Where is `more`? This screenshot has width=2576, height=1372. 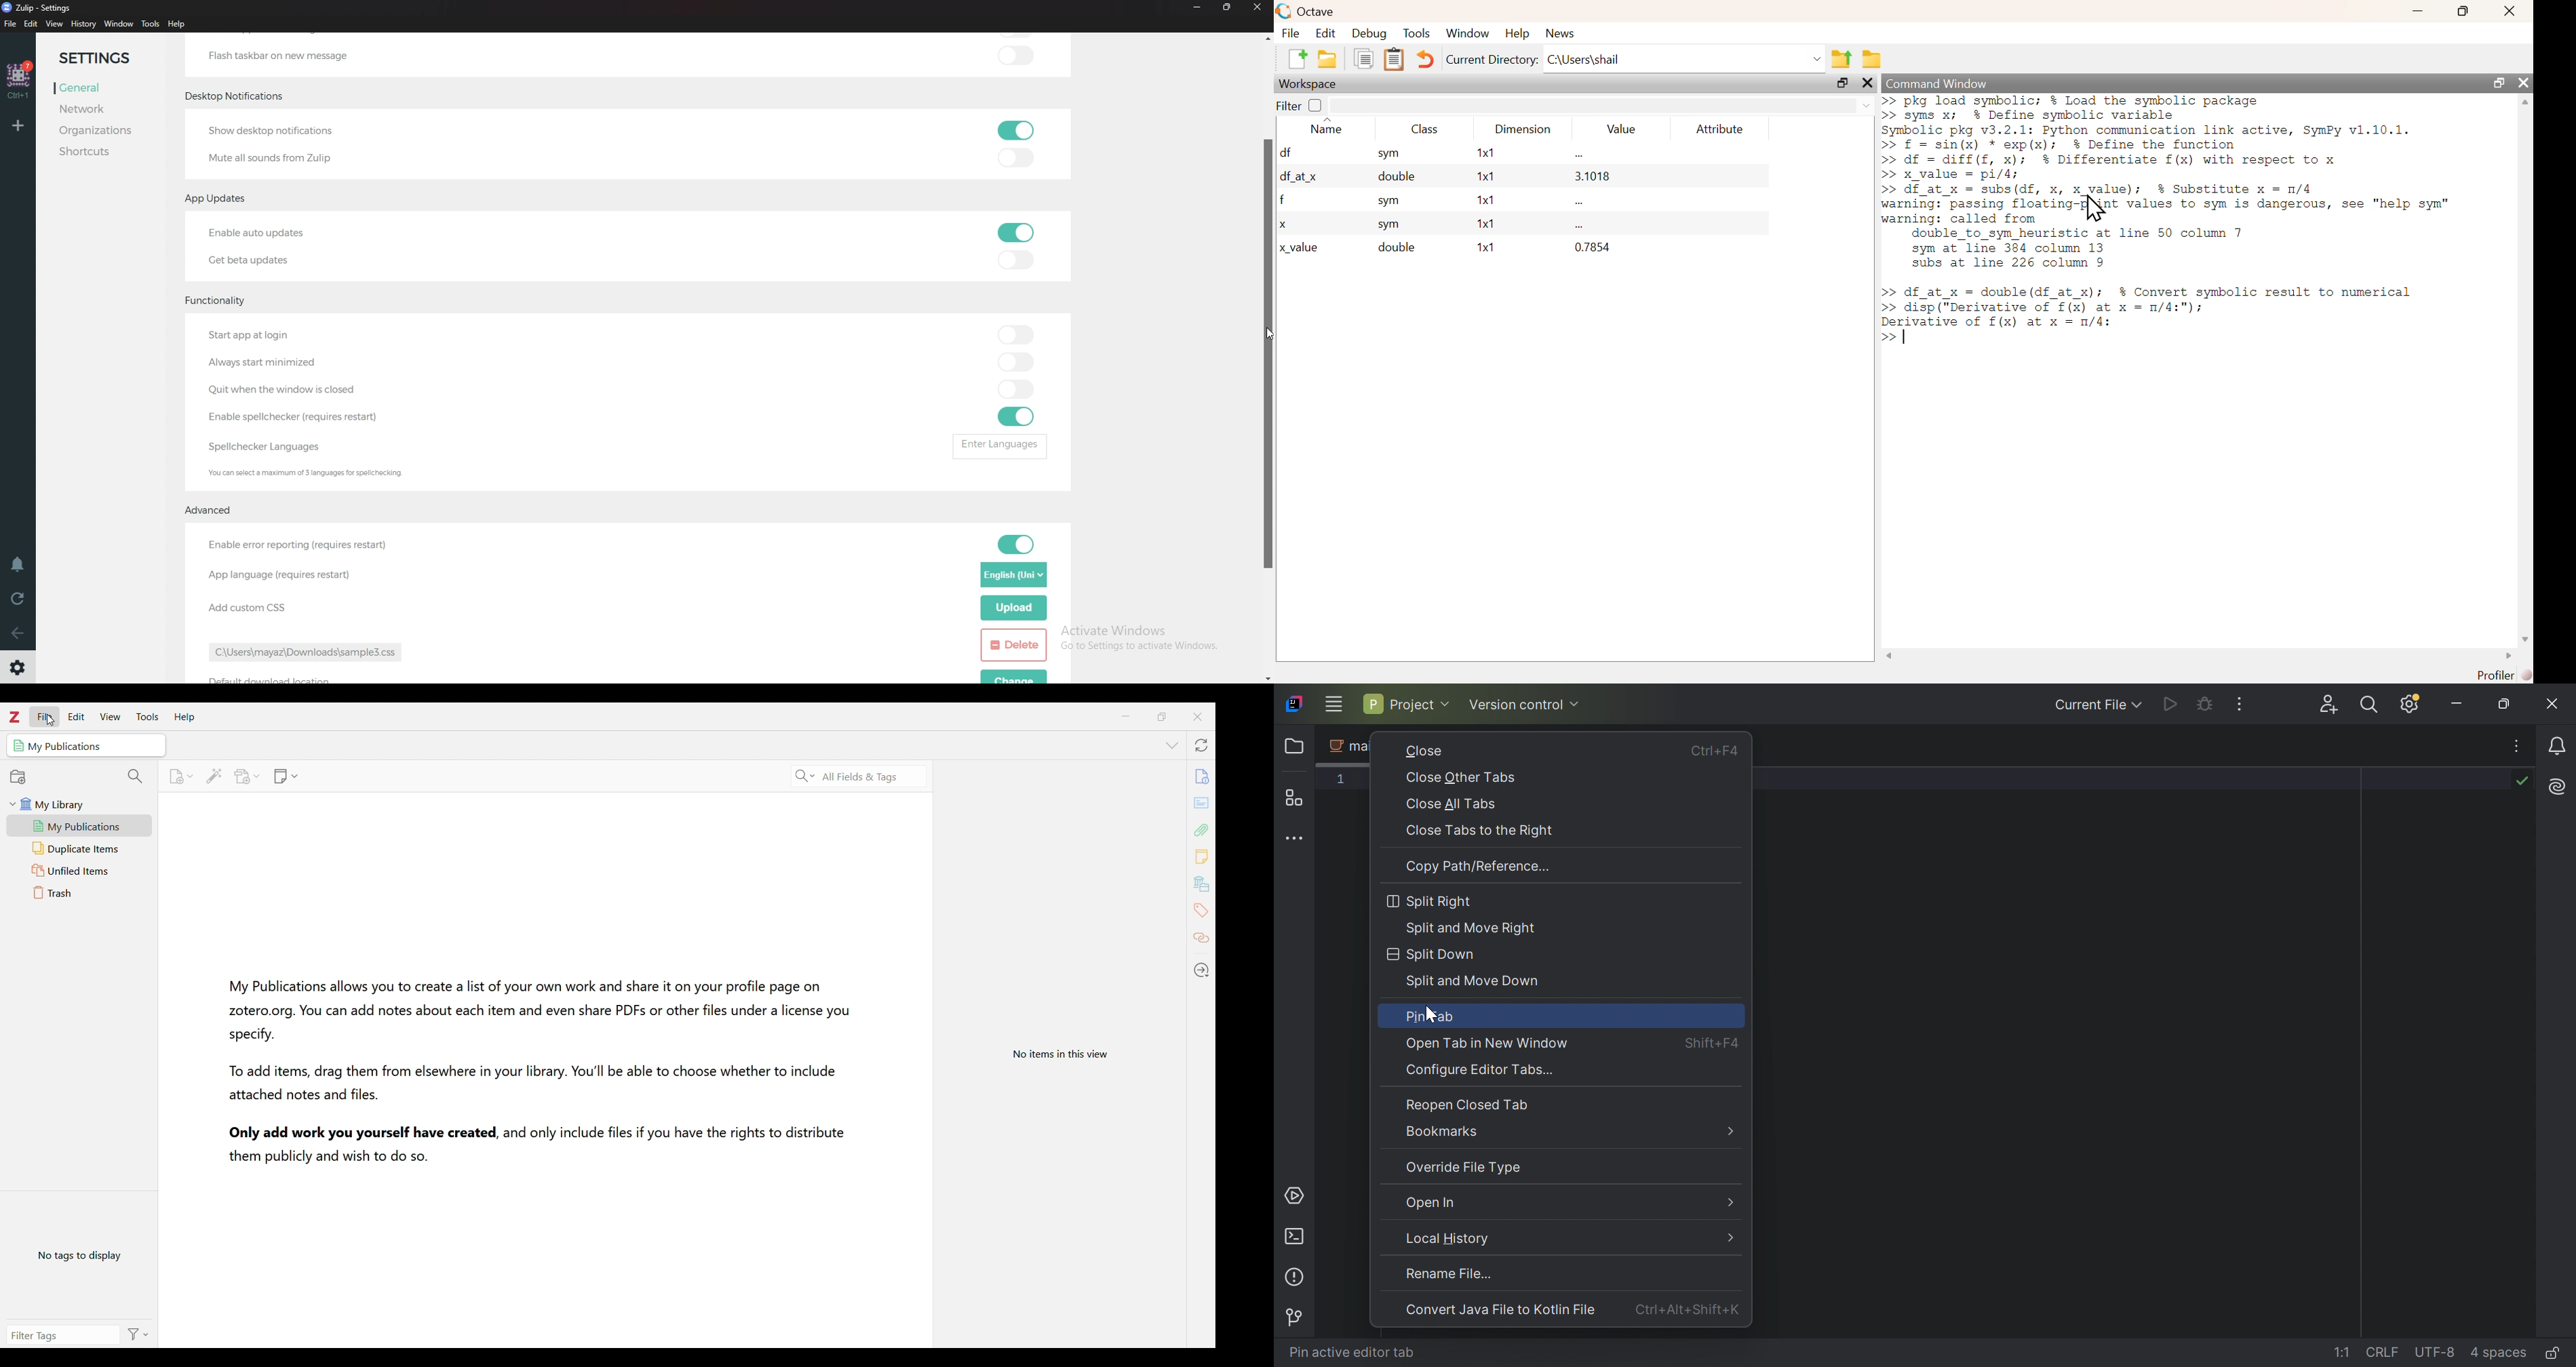
more is located at coordinates (1733, 1131).